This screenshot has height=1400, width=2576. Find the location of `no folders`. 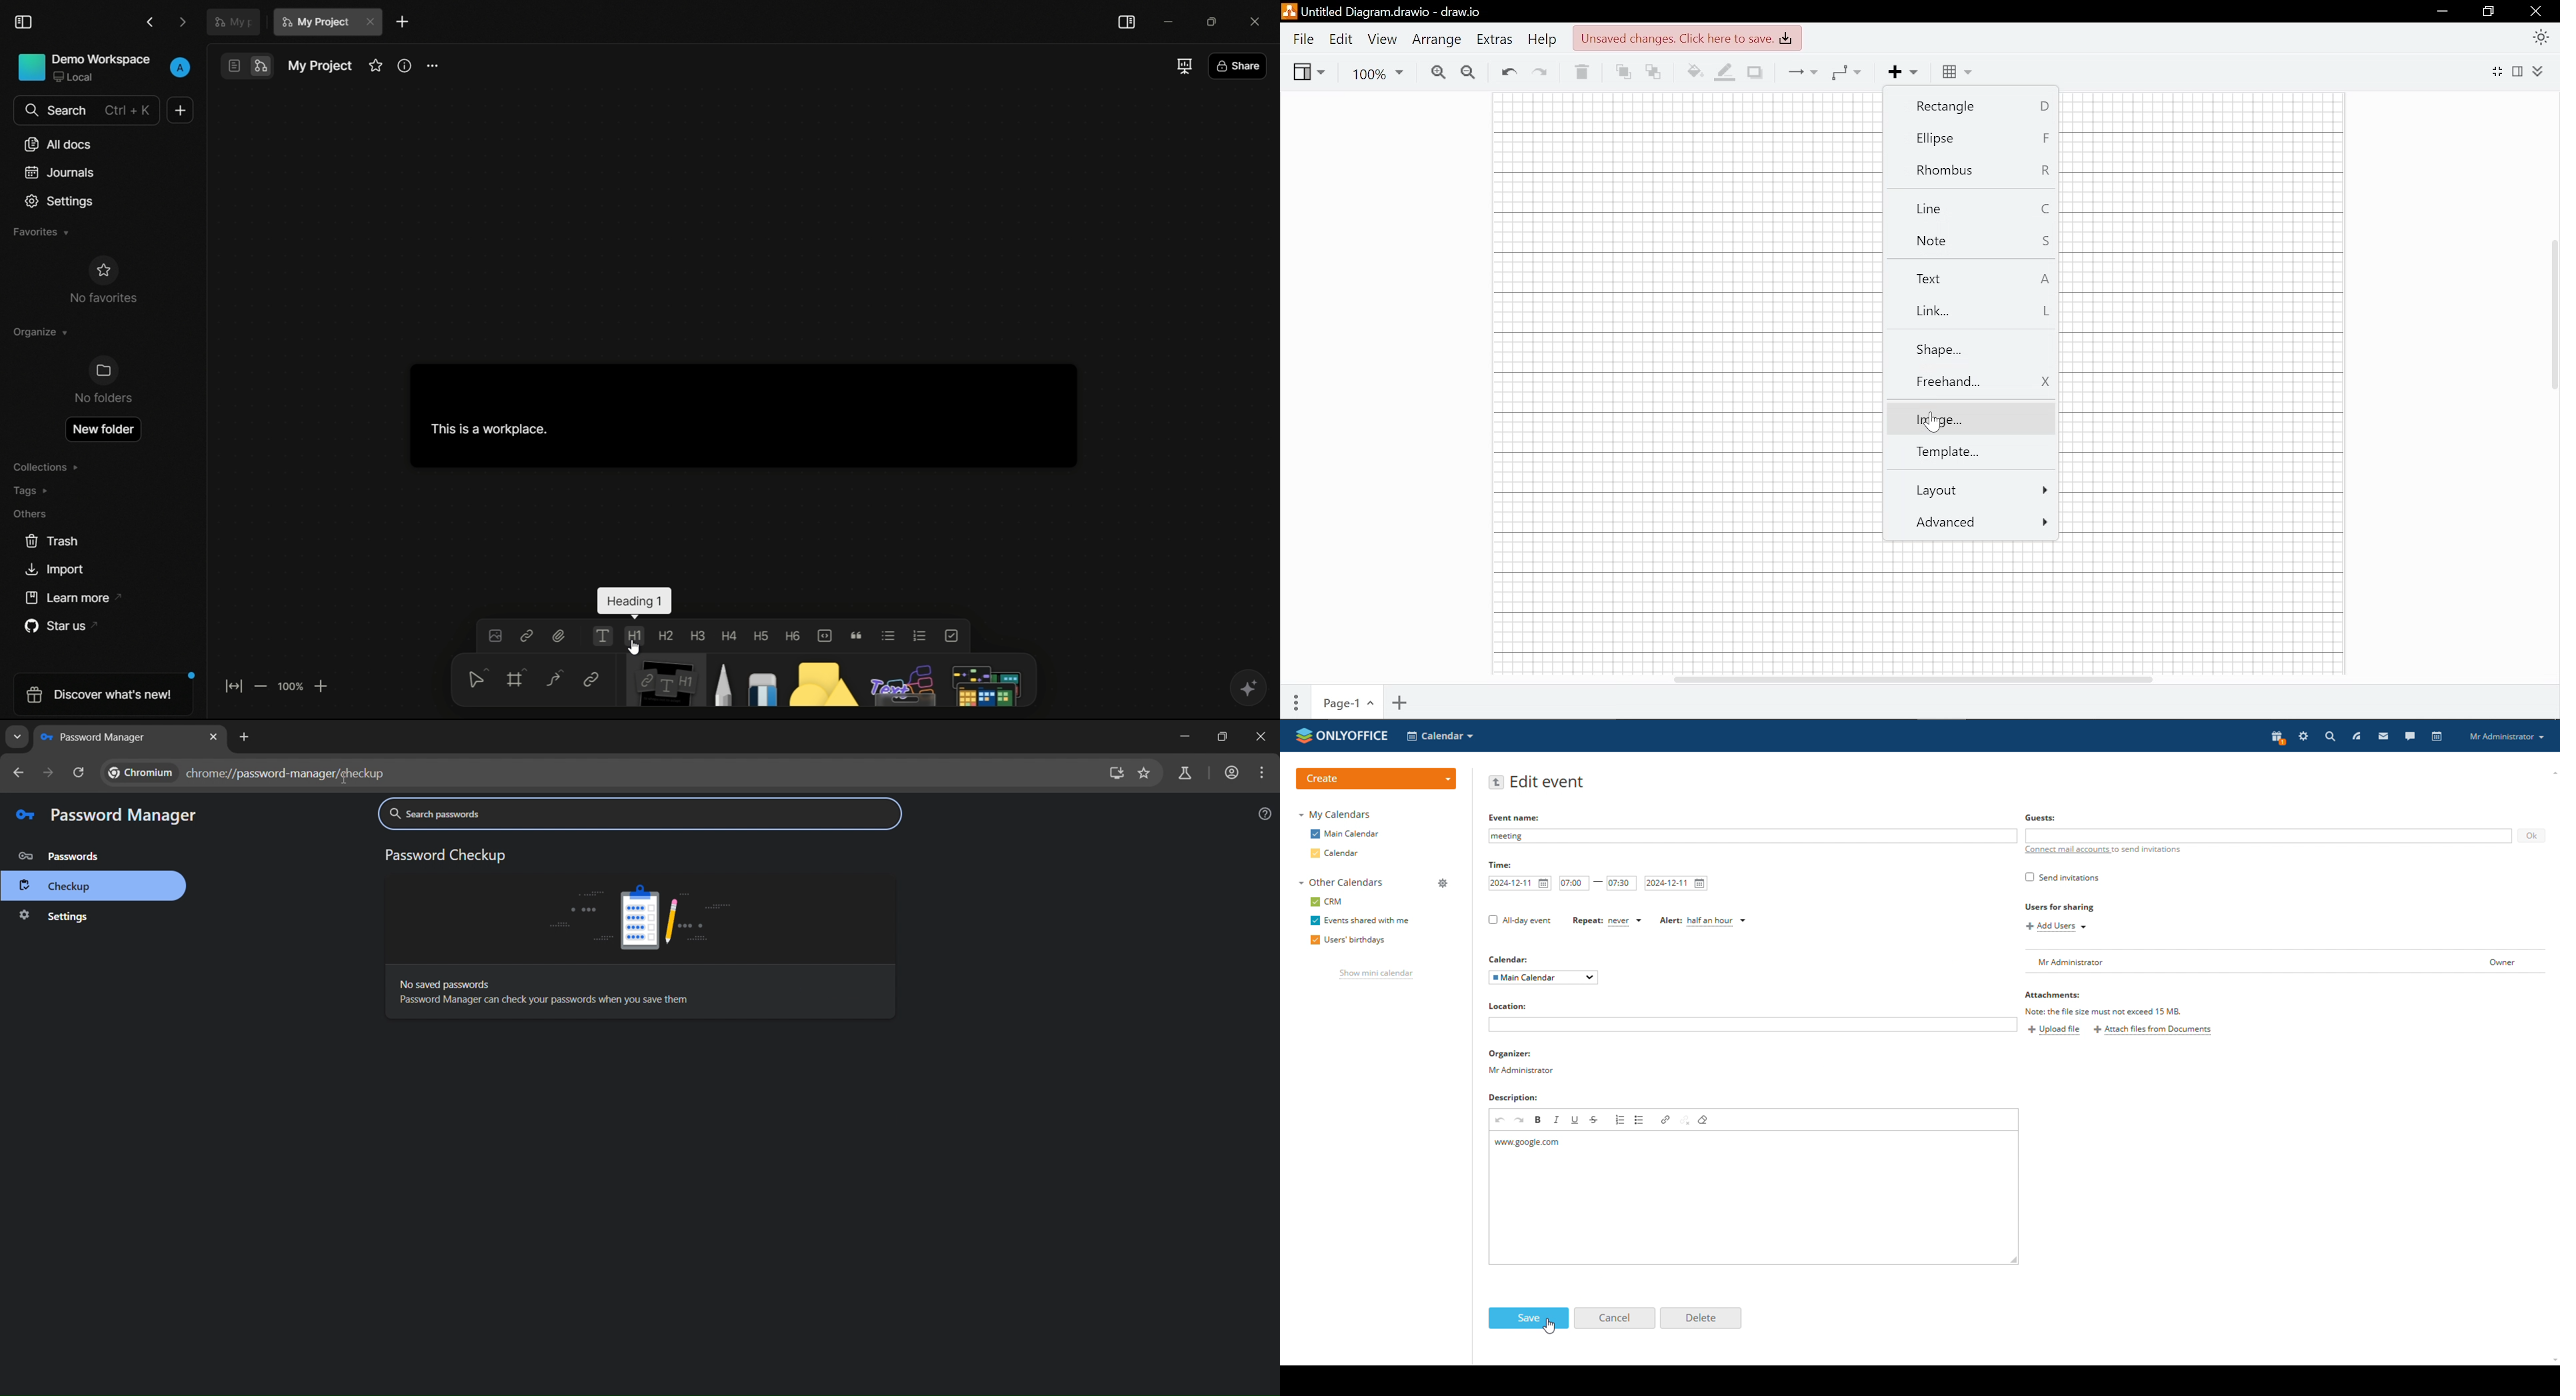

no folders is located at coordinates (104, 381).